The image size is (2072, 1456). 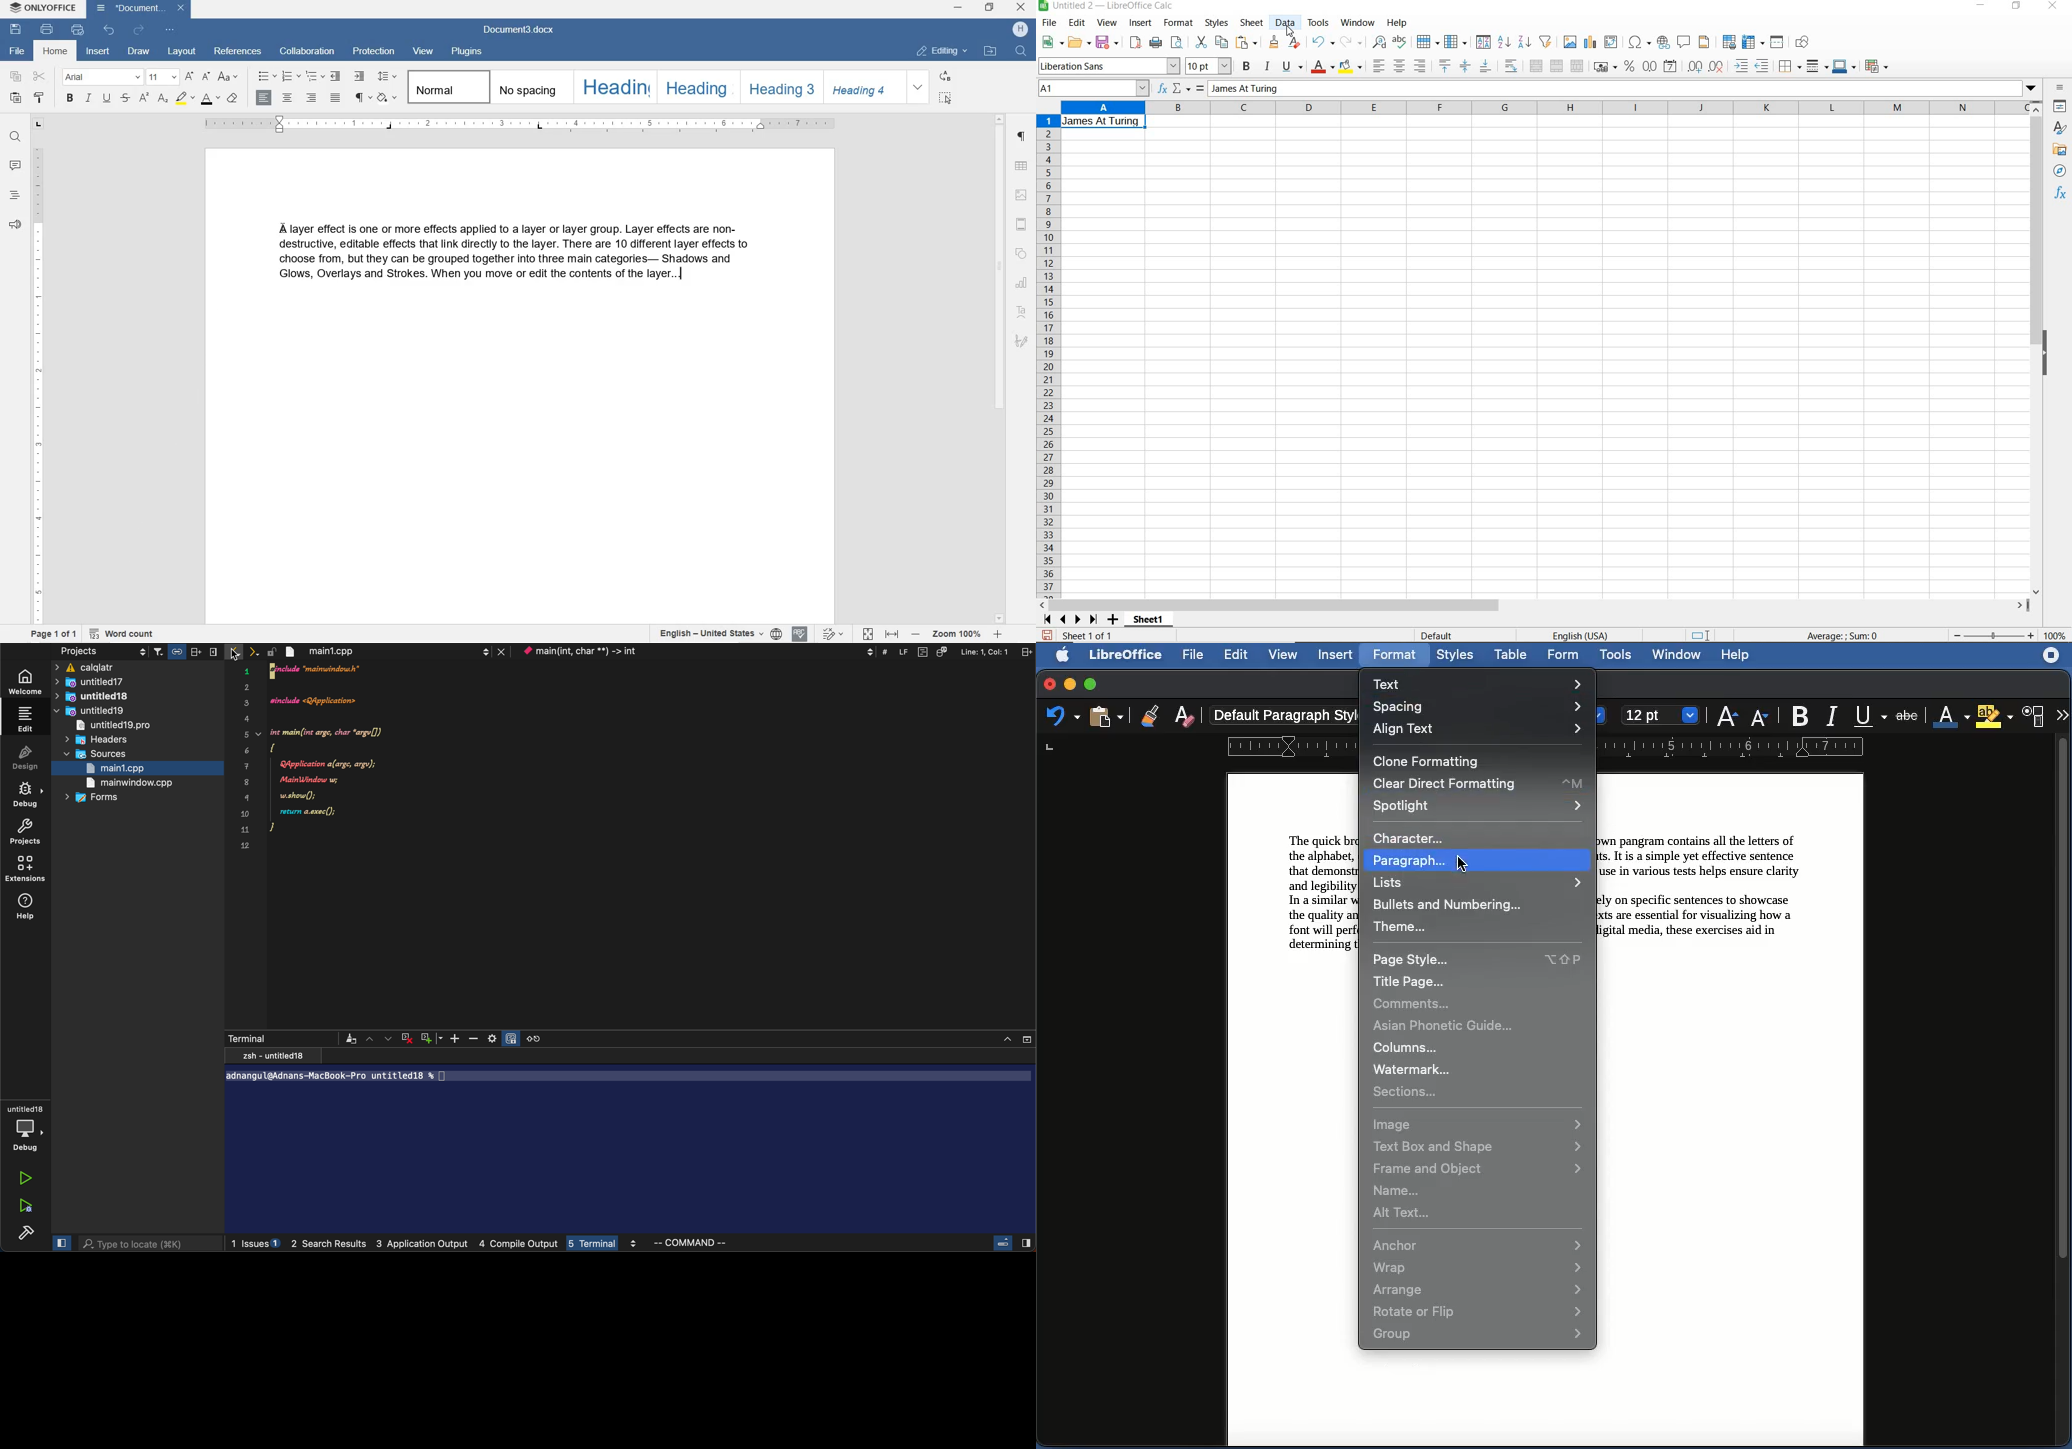 I want to click on Clear , so click(x=1185, y=715).